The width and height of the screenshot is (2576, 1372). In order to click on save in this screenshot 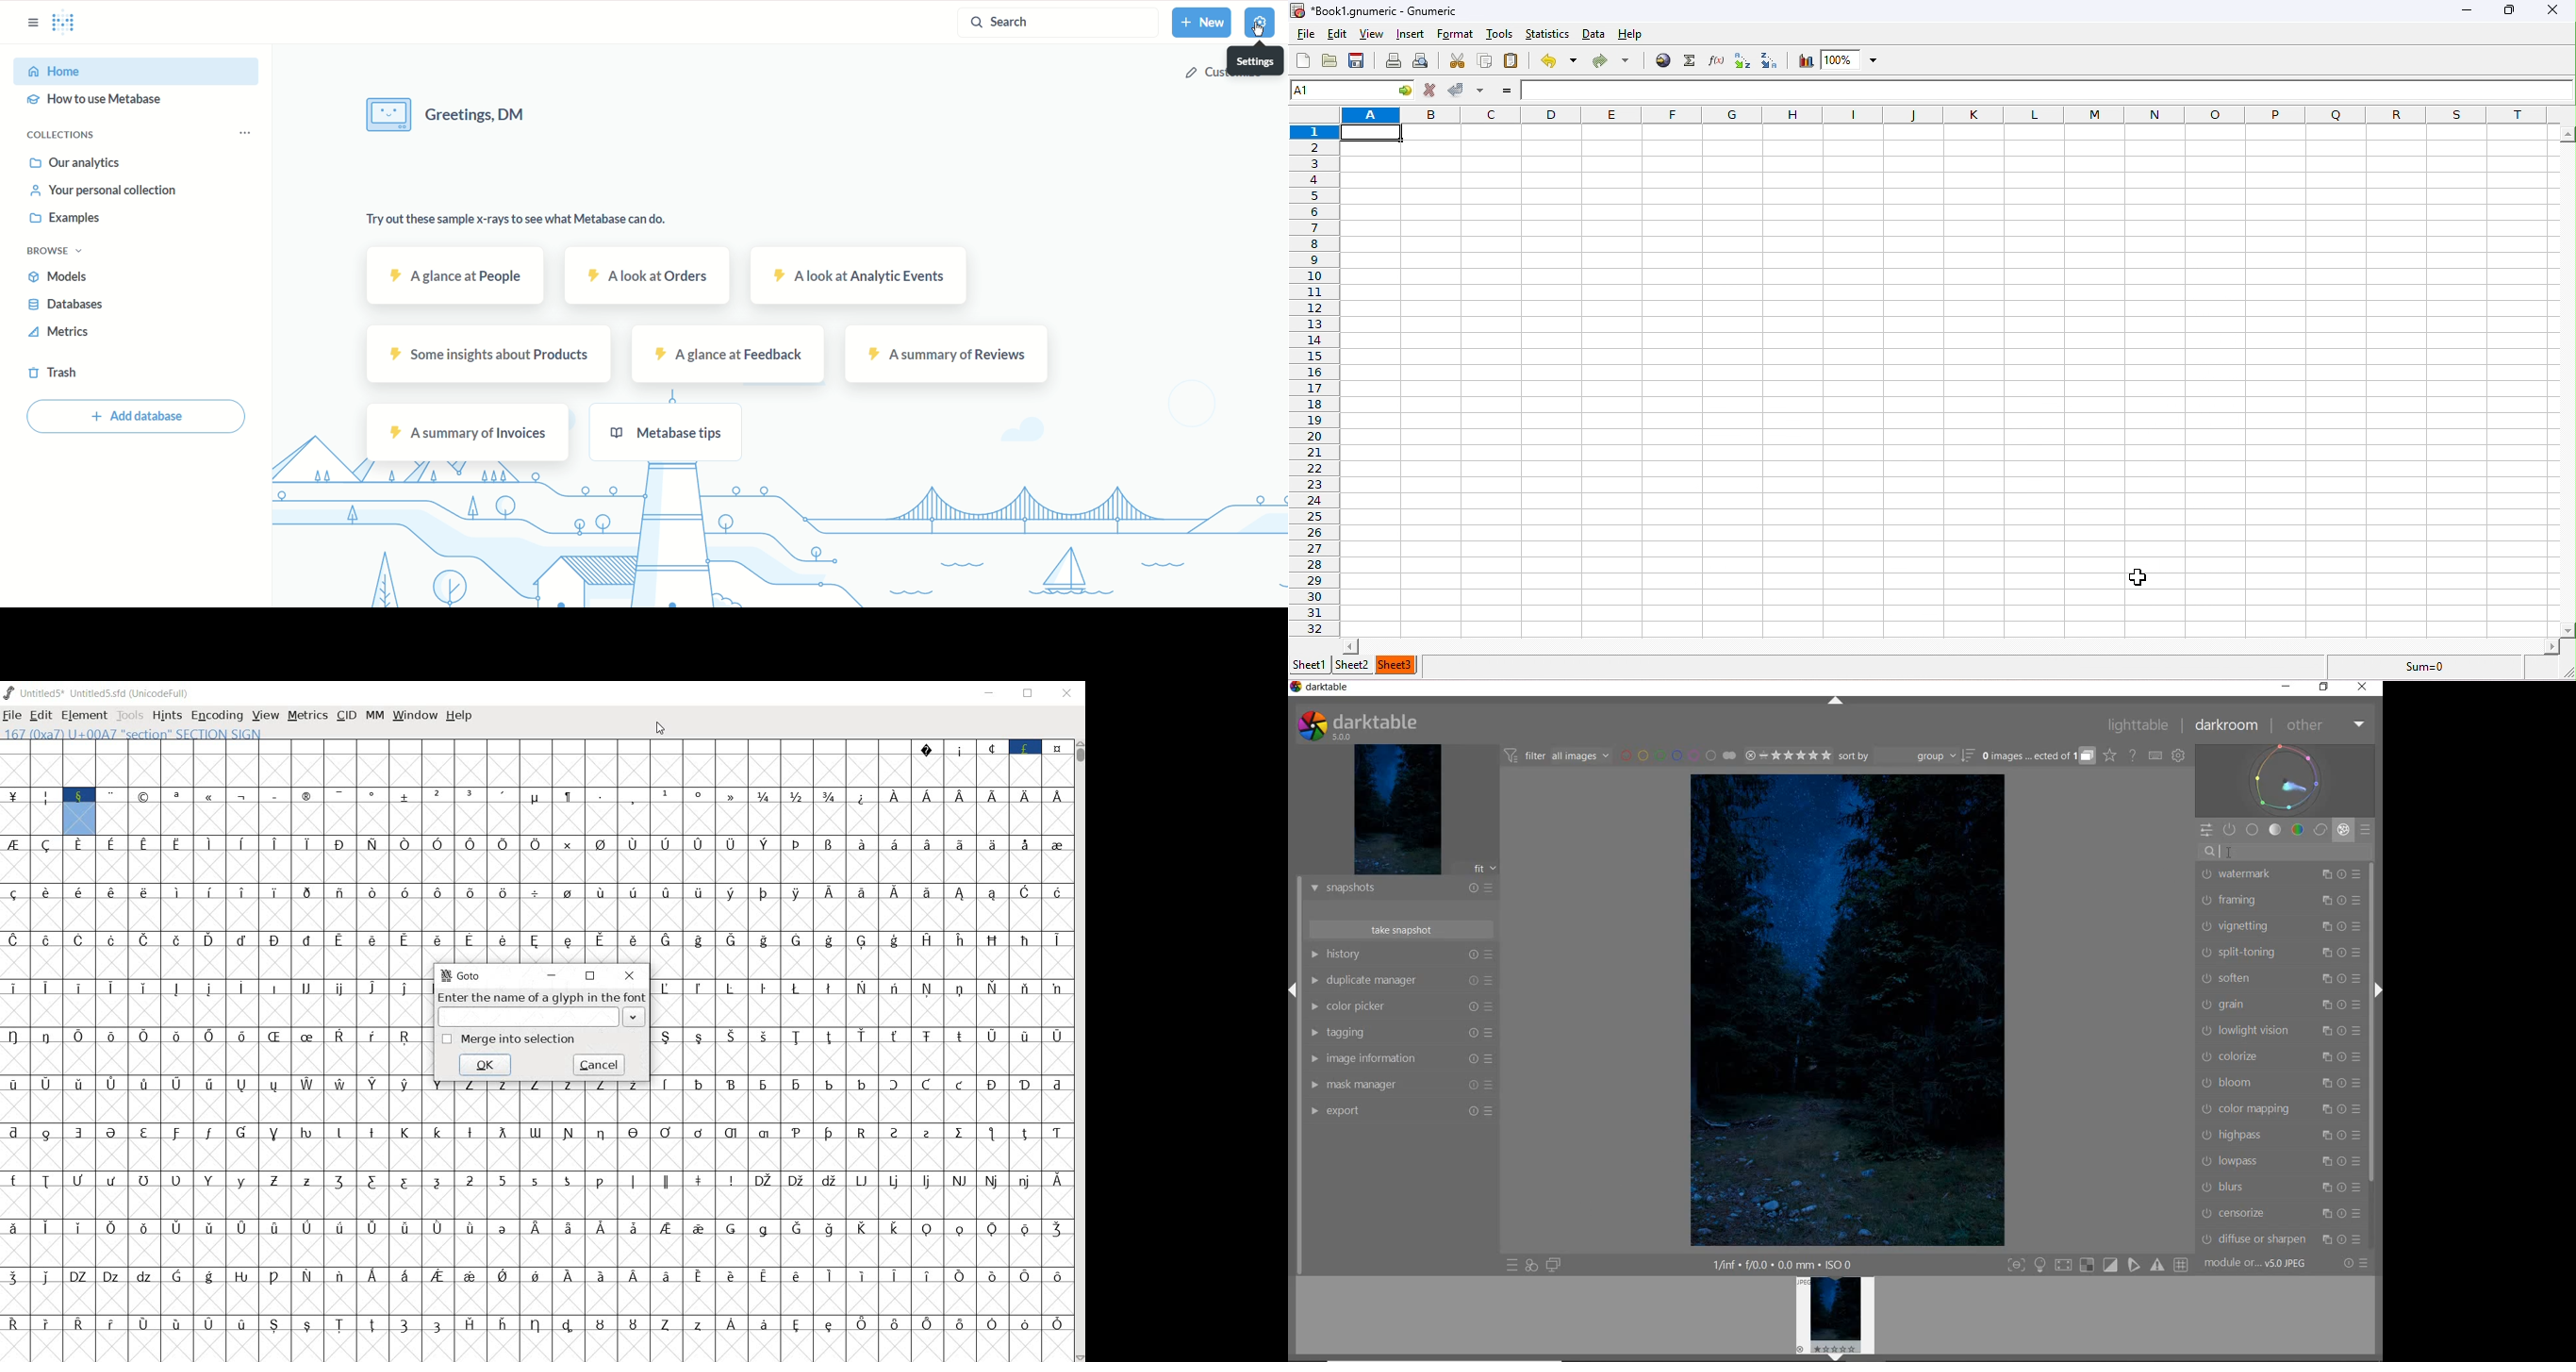, I will do `click(1360, 61)`.